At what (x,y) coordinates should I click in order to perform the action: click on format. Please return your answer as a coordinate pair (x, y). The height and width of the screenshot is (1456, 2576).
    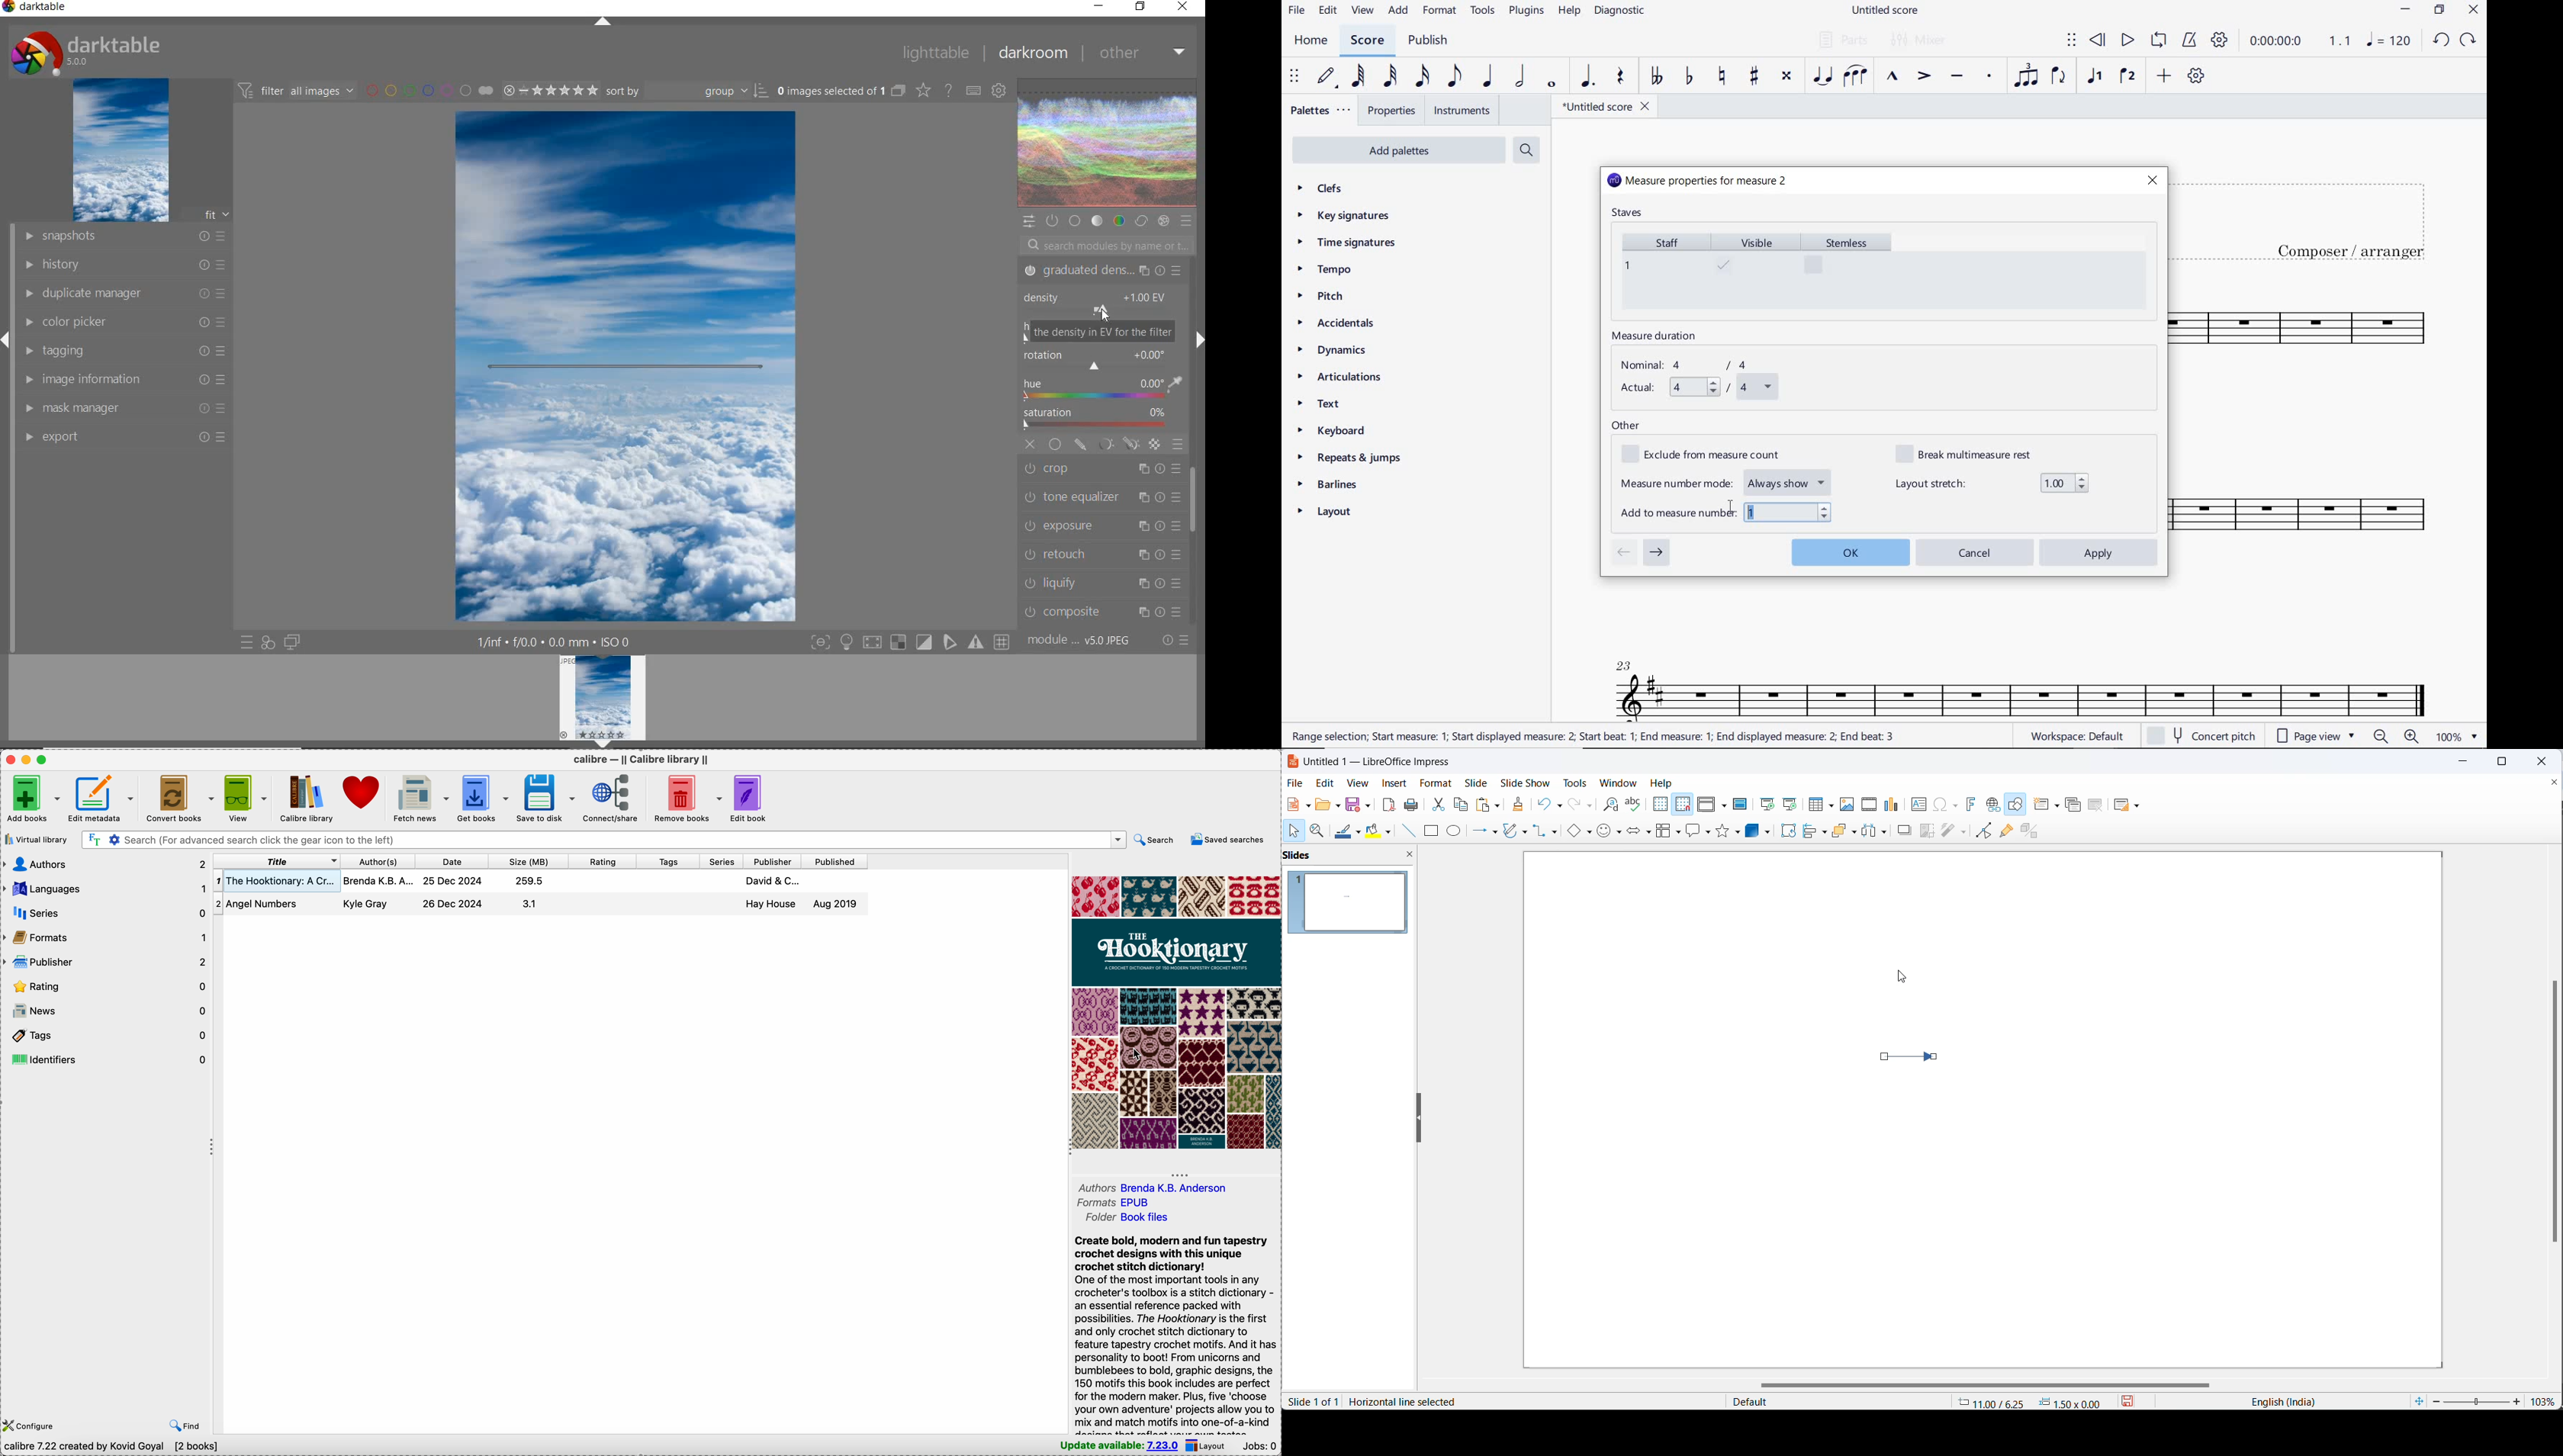
    Looking at the image, I should click on (1436, 783).